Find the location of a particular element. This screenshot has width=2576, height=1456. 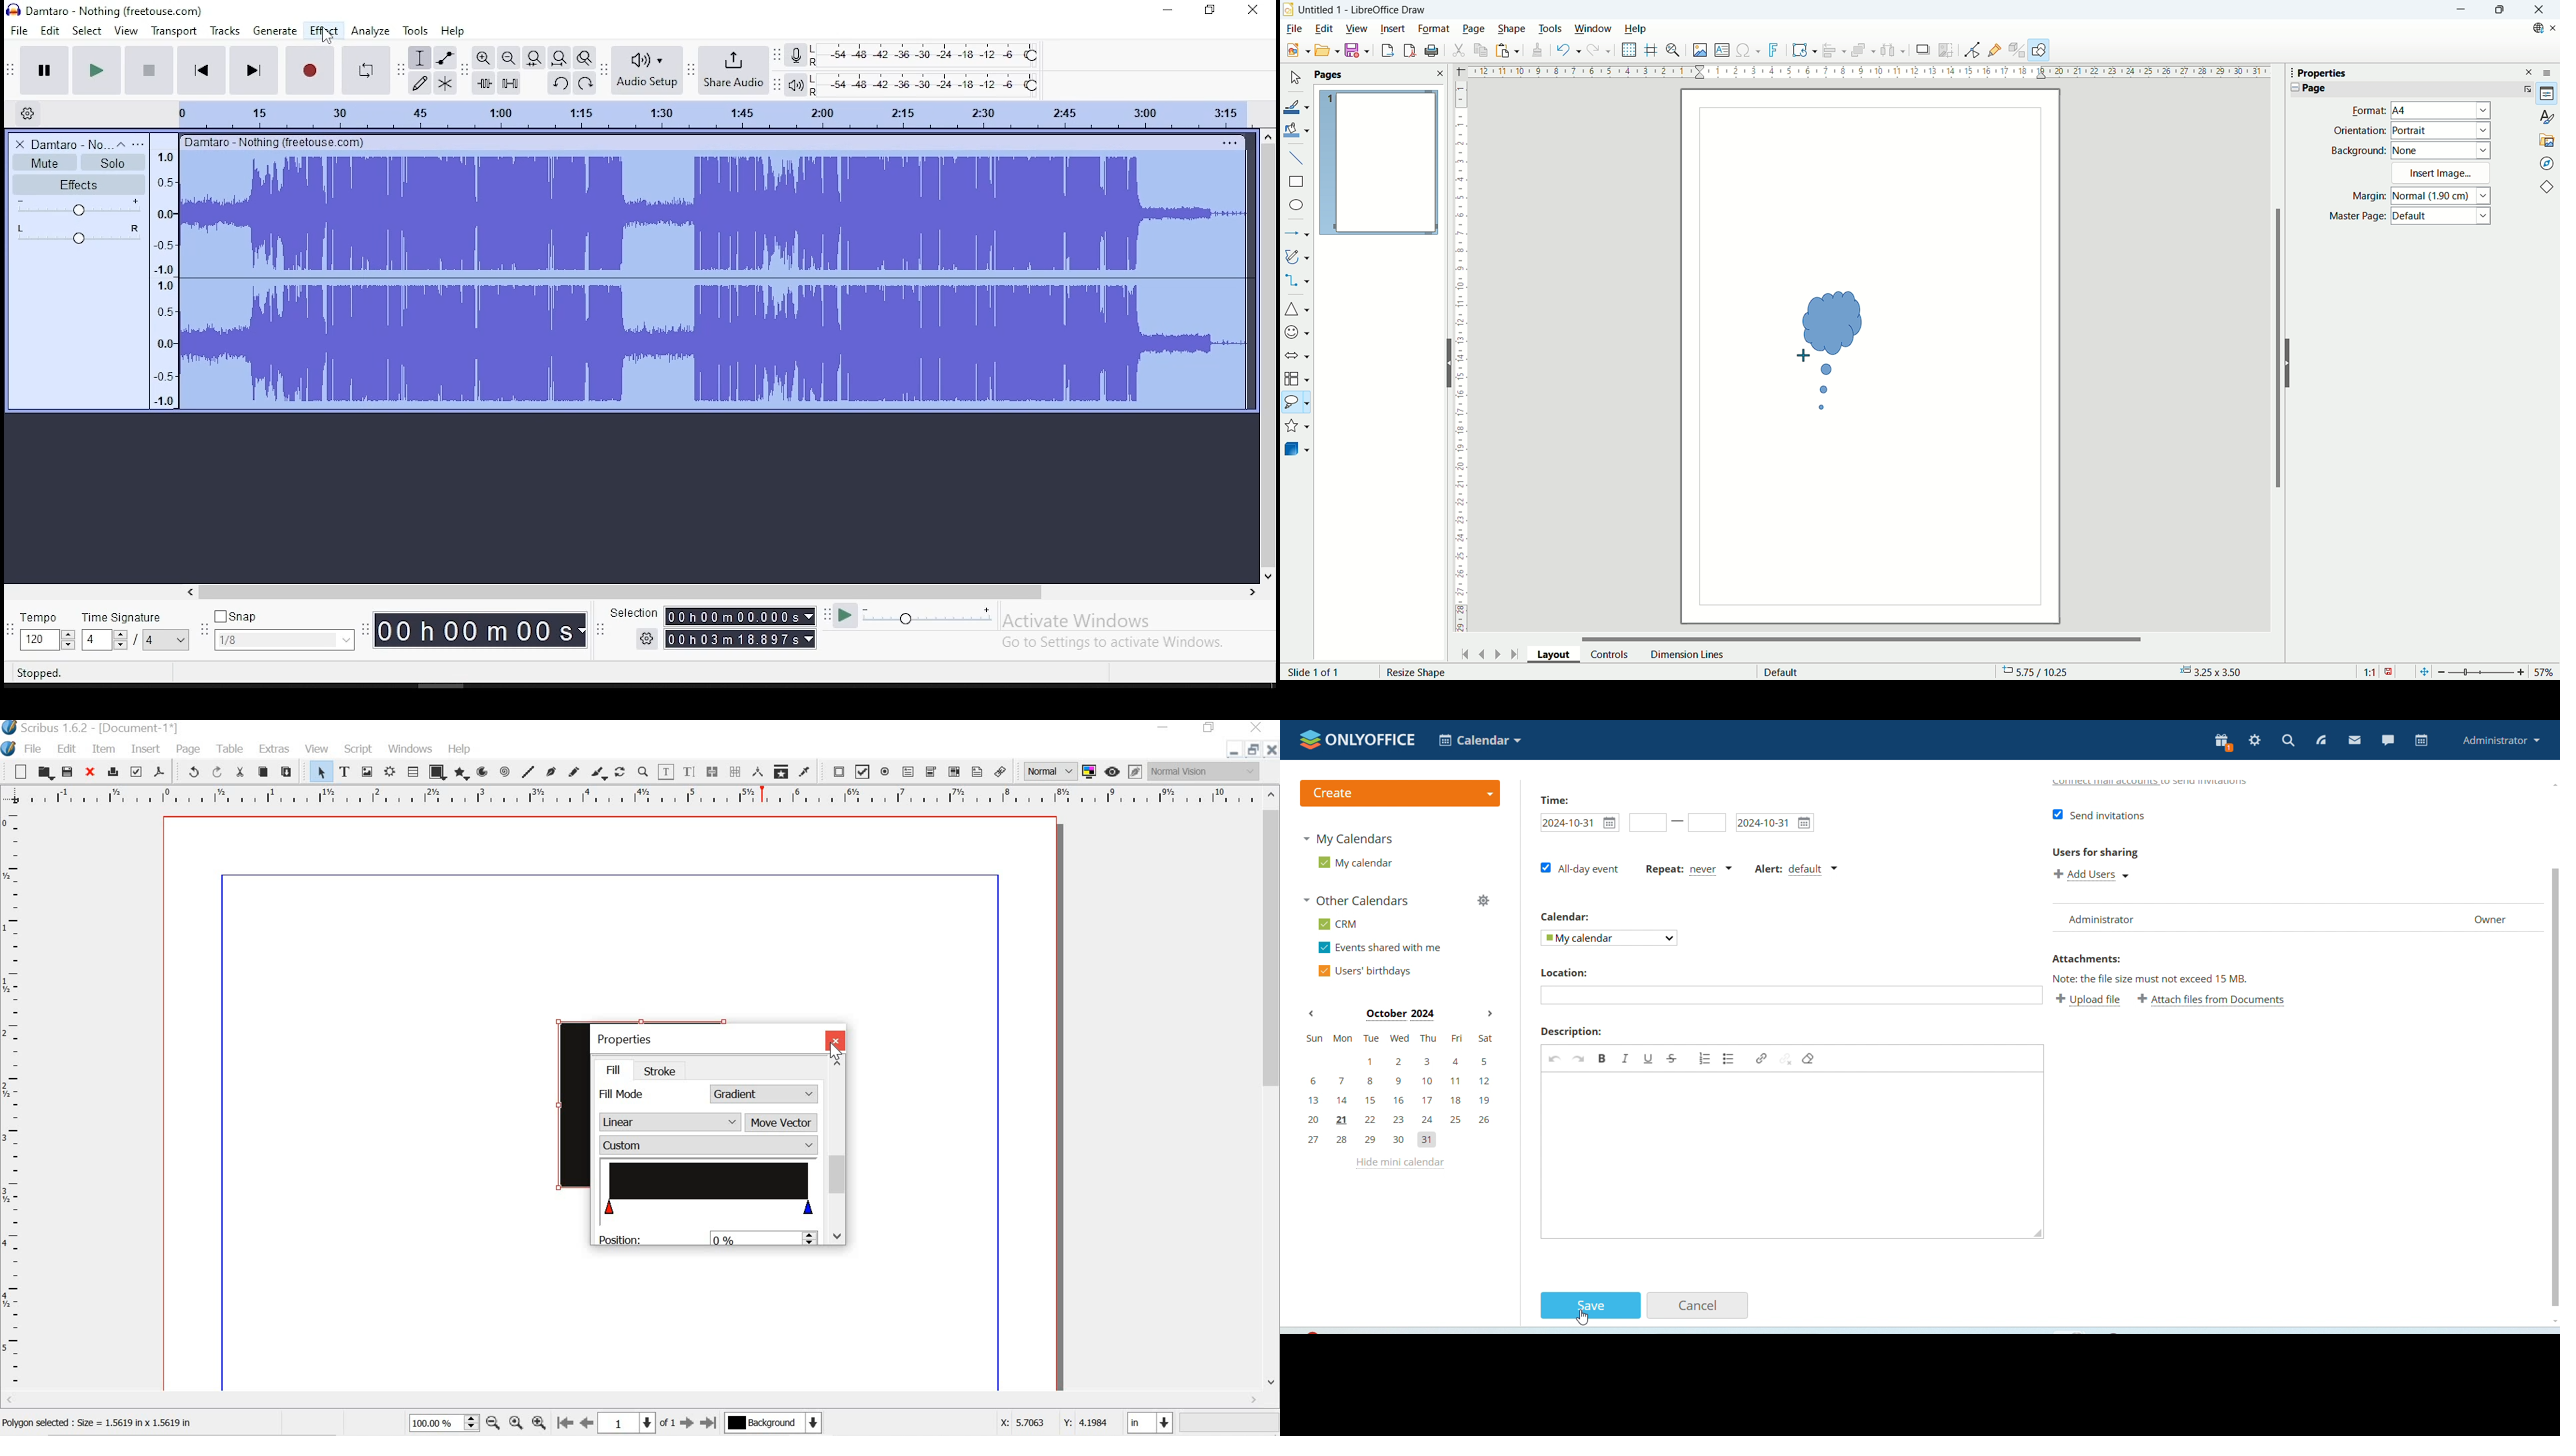

Stopped. is located at coordinates (42, 673).